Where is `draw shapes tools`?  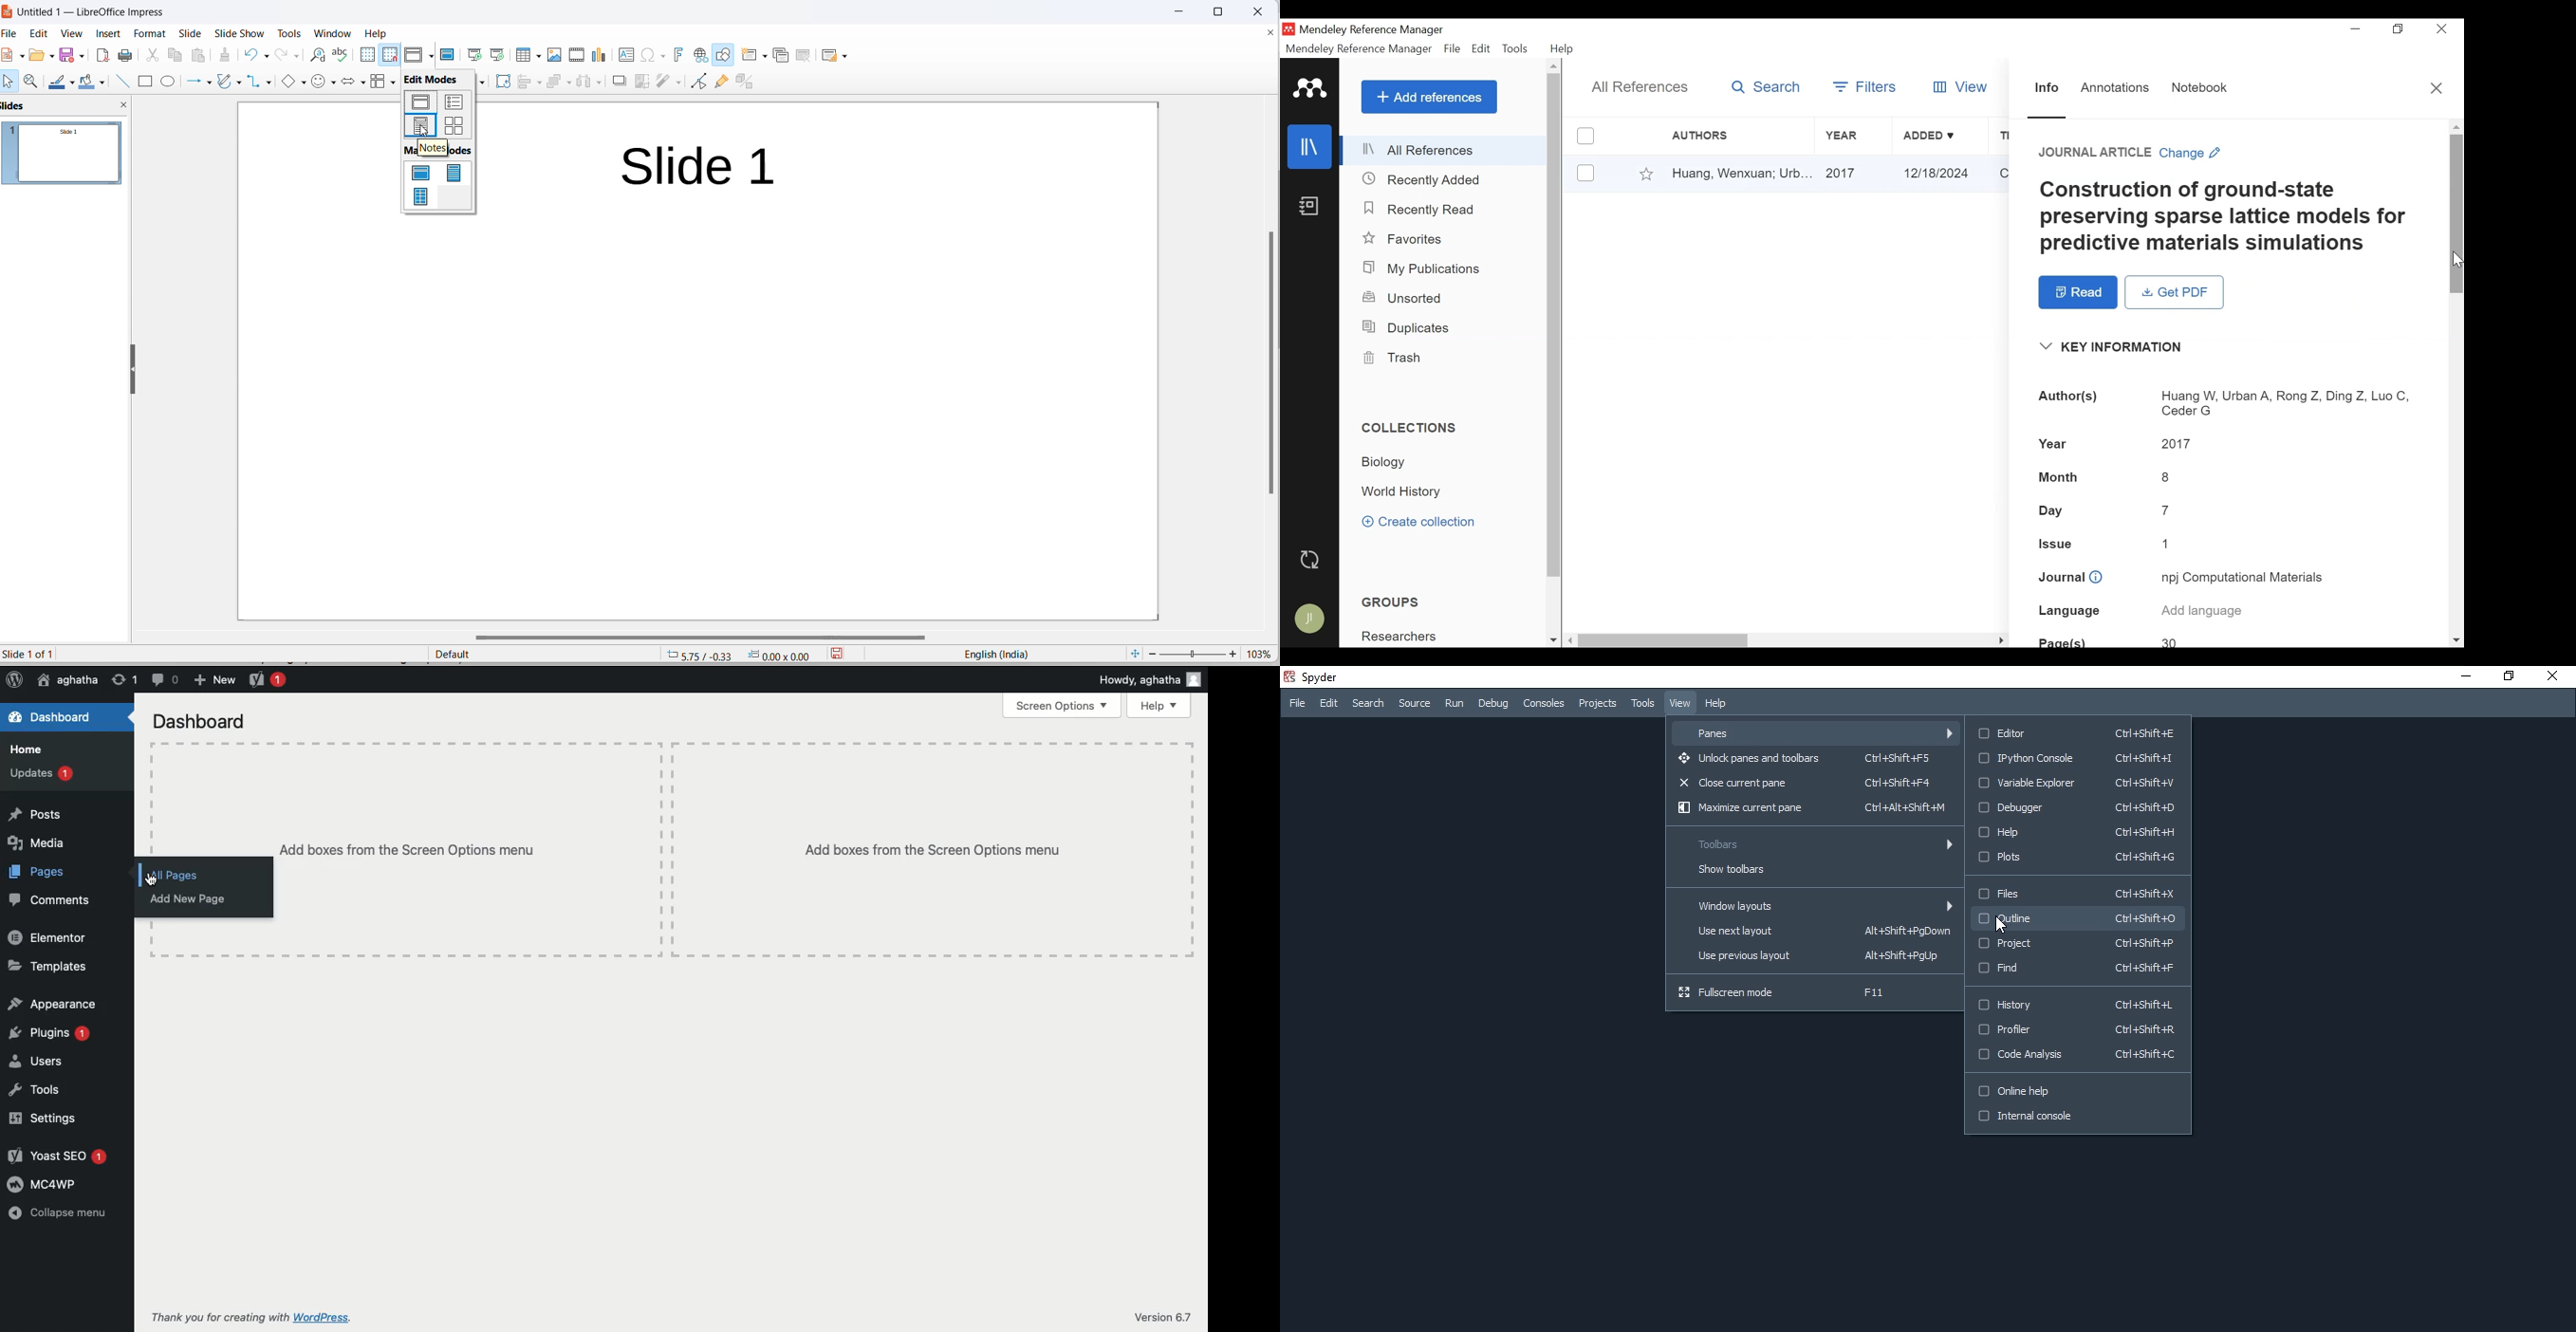
draw shapes tools is located at coordinates (725, 55).